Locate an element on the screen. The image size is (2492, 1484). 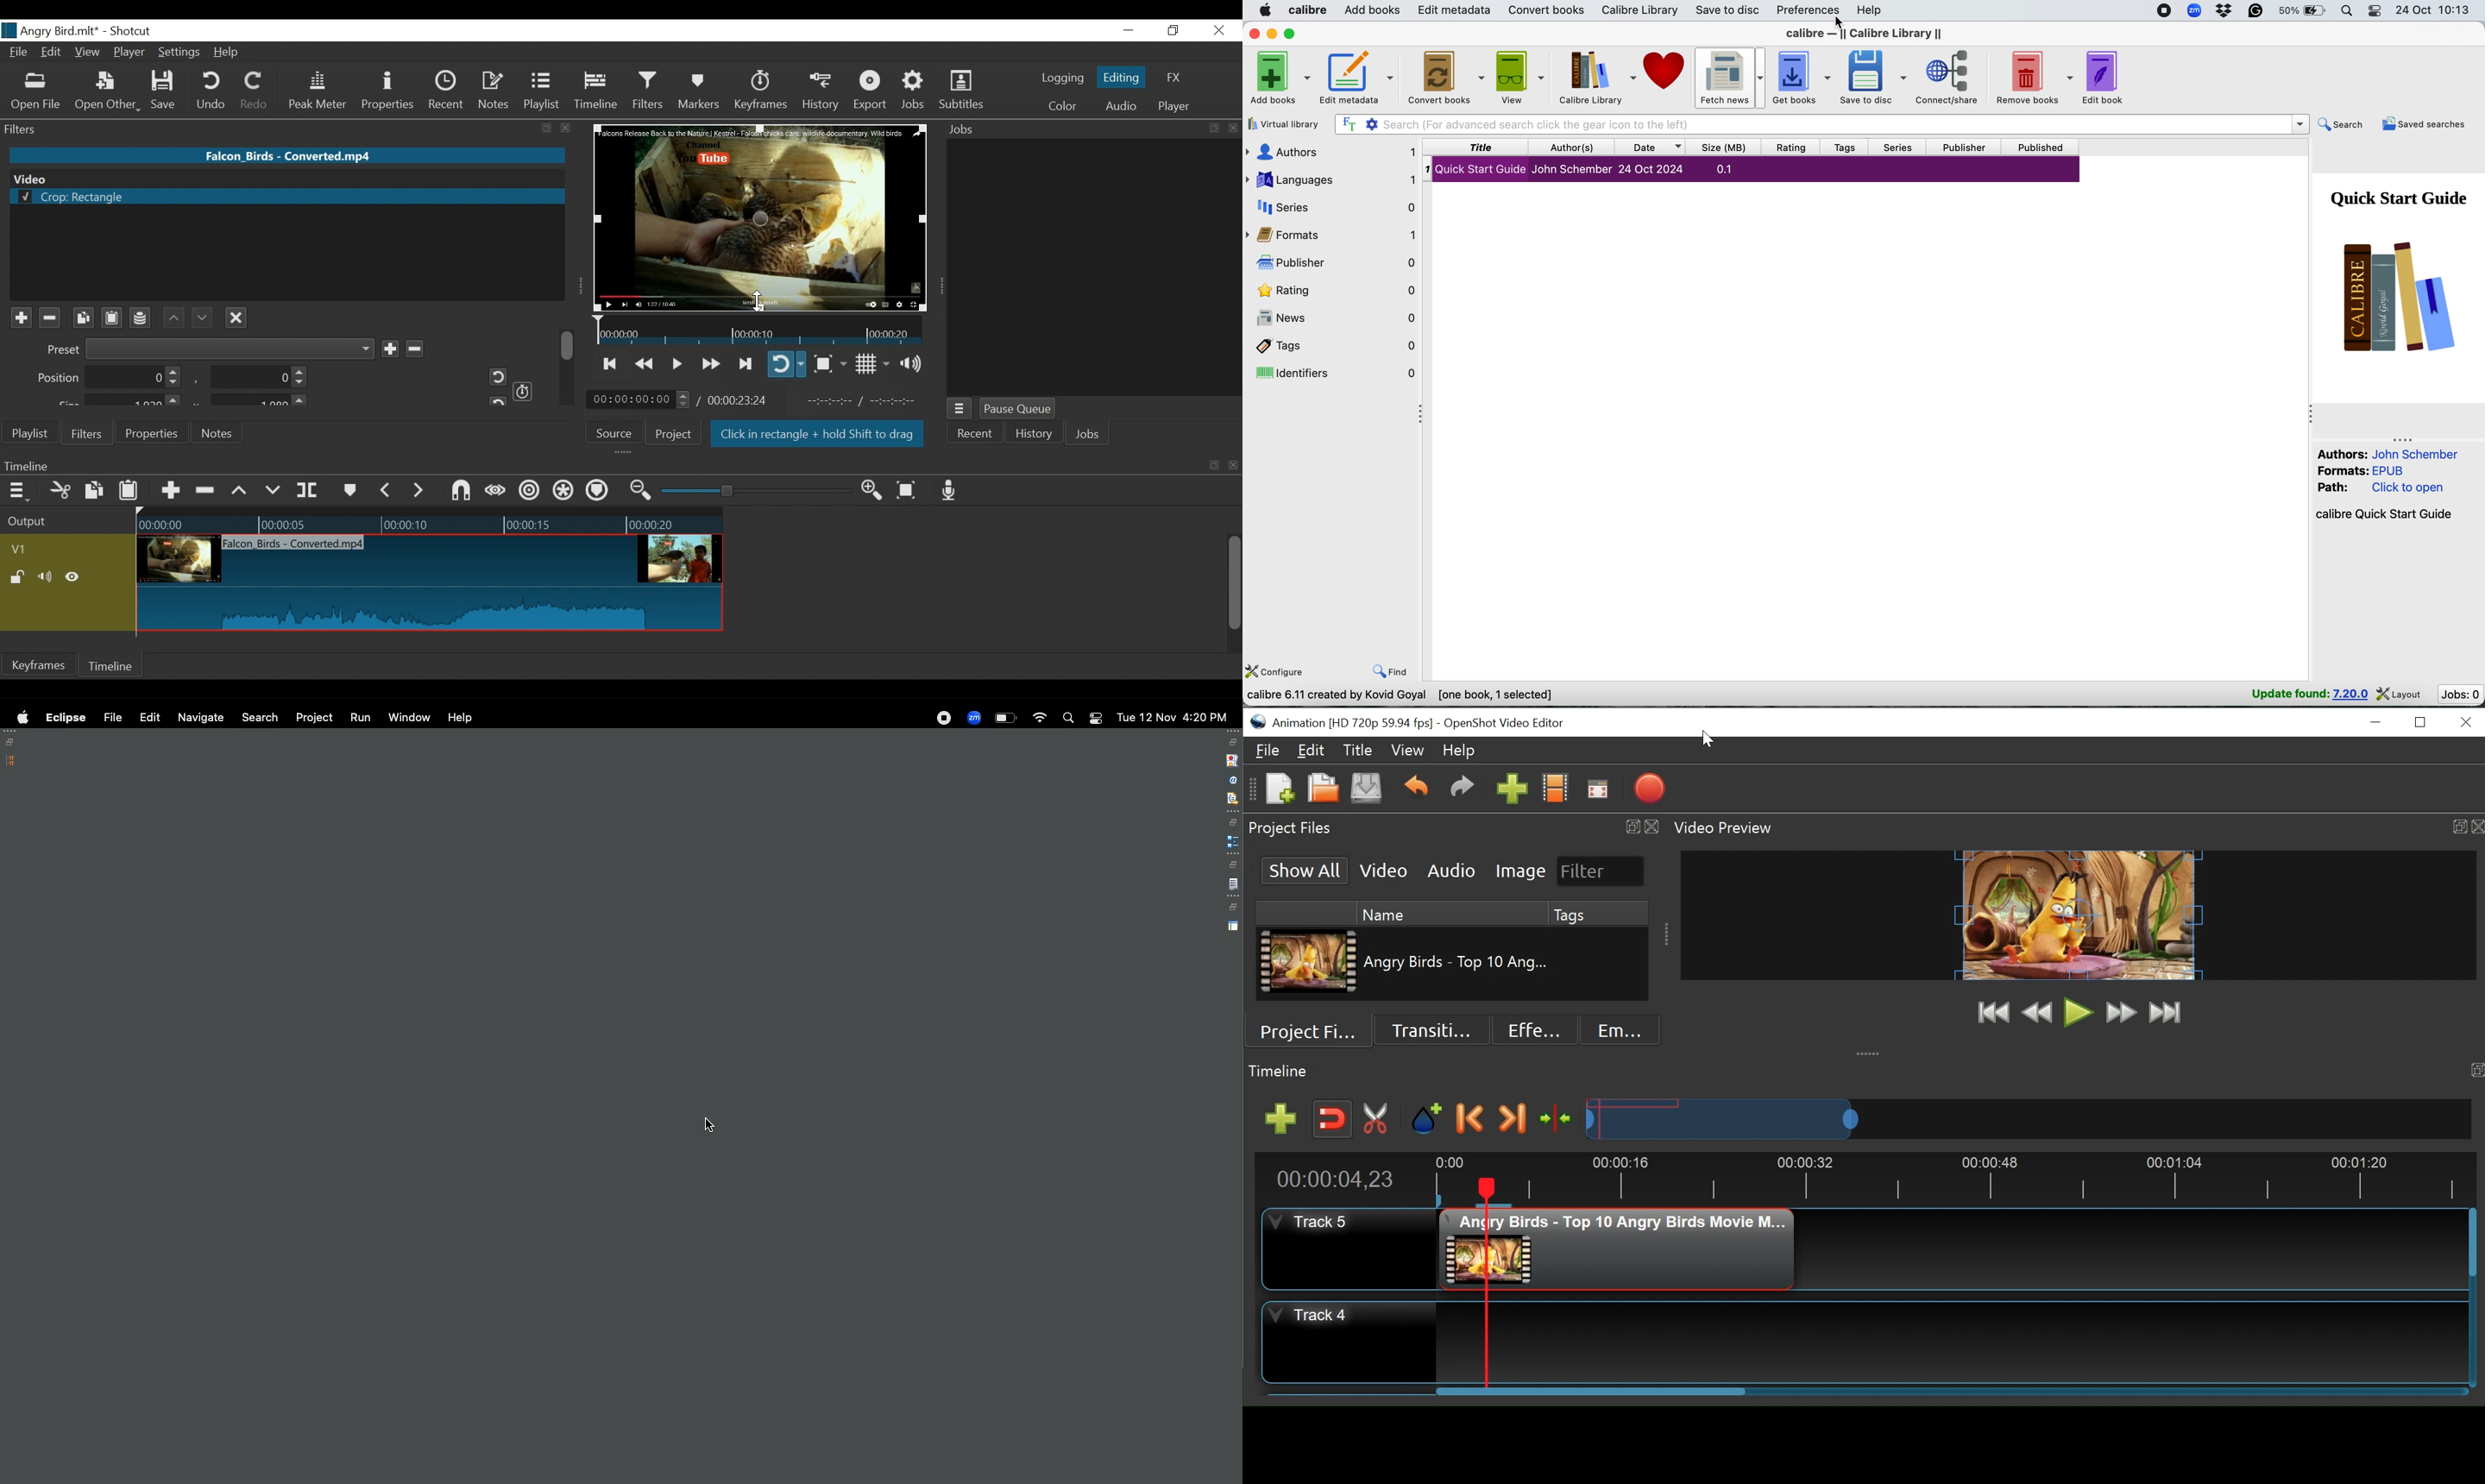
Settings is located at coordinates (180, 54).